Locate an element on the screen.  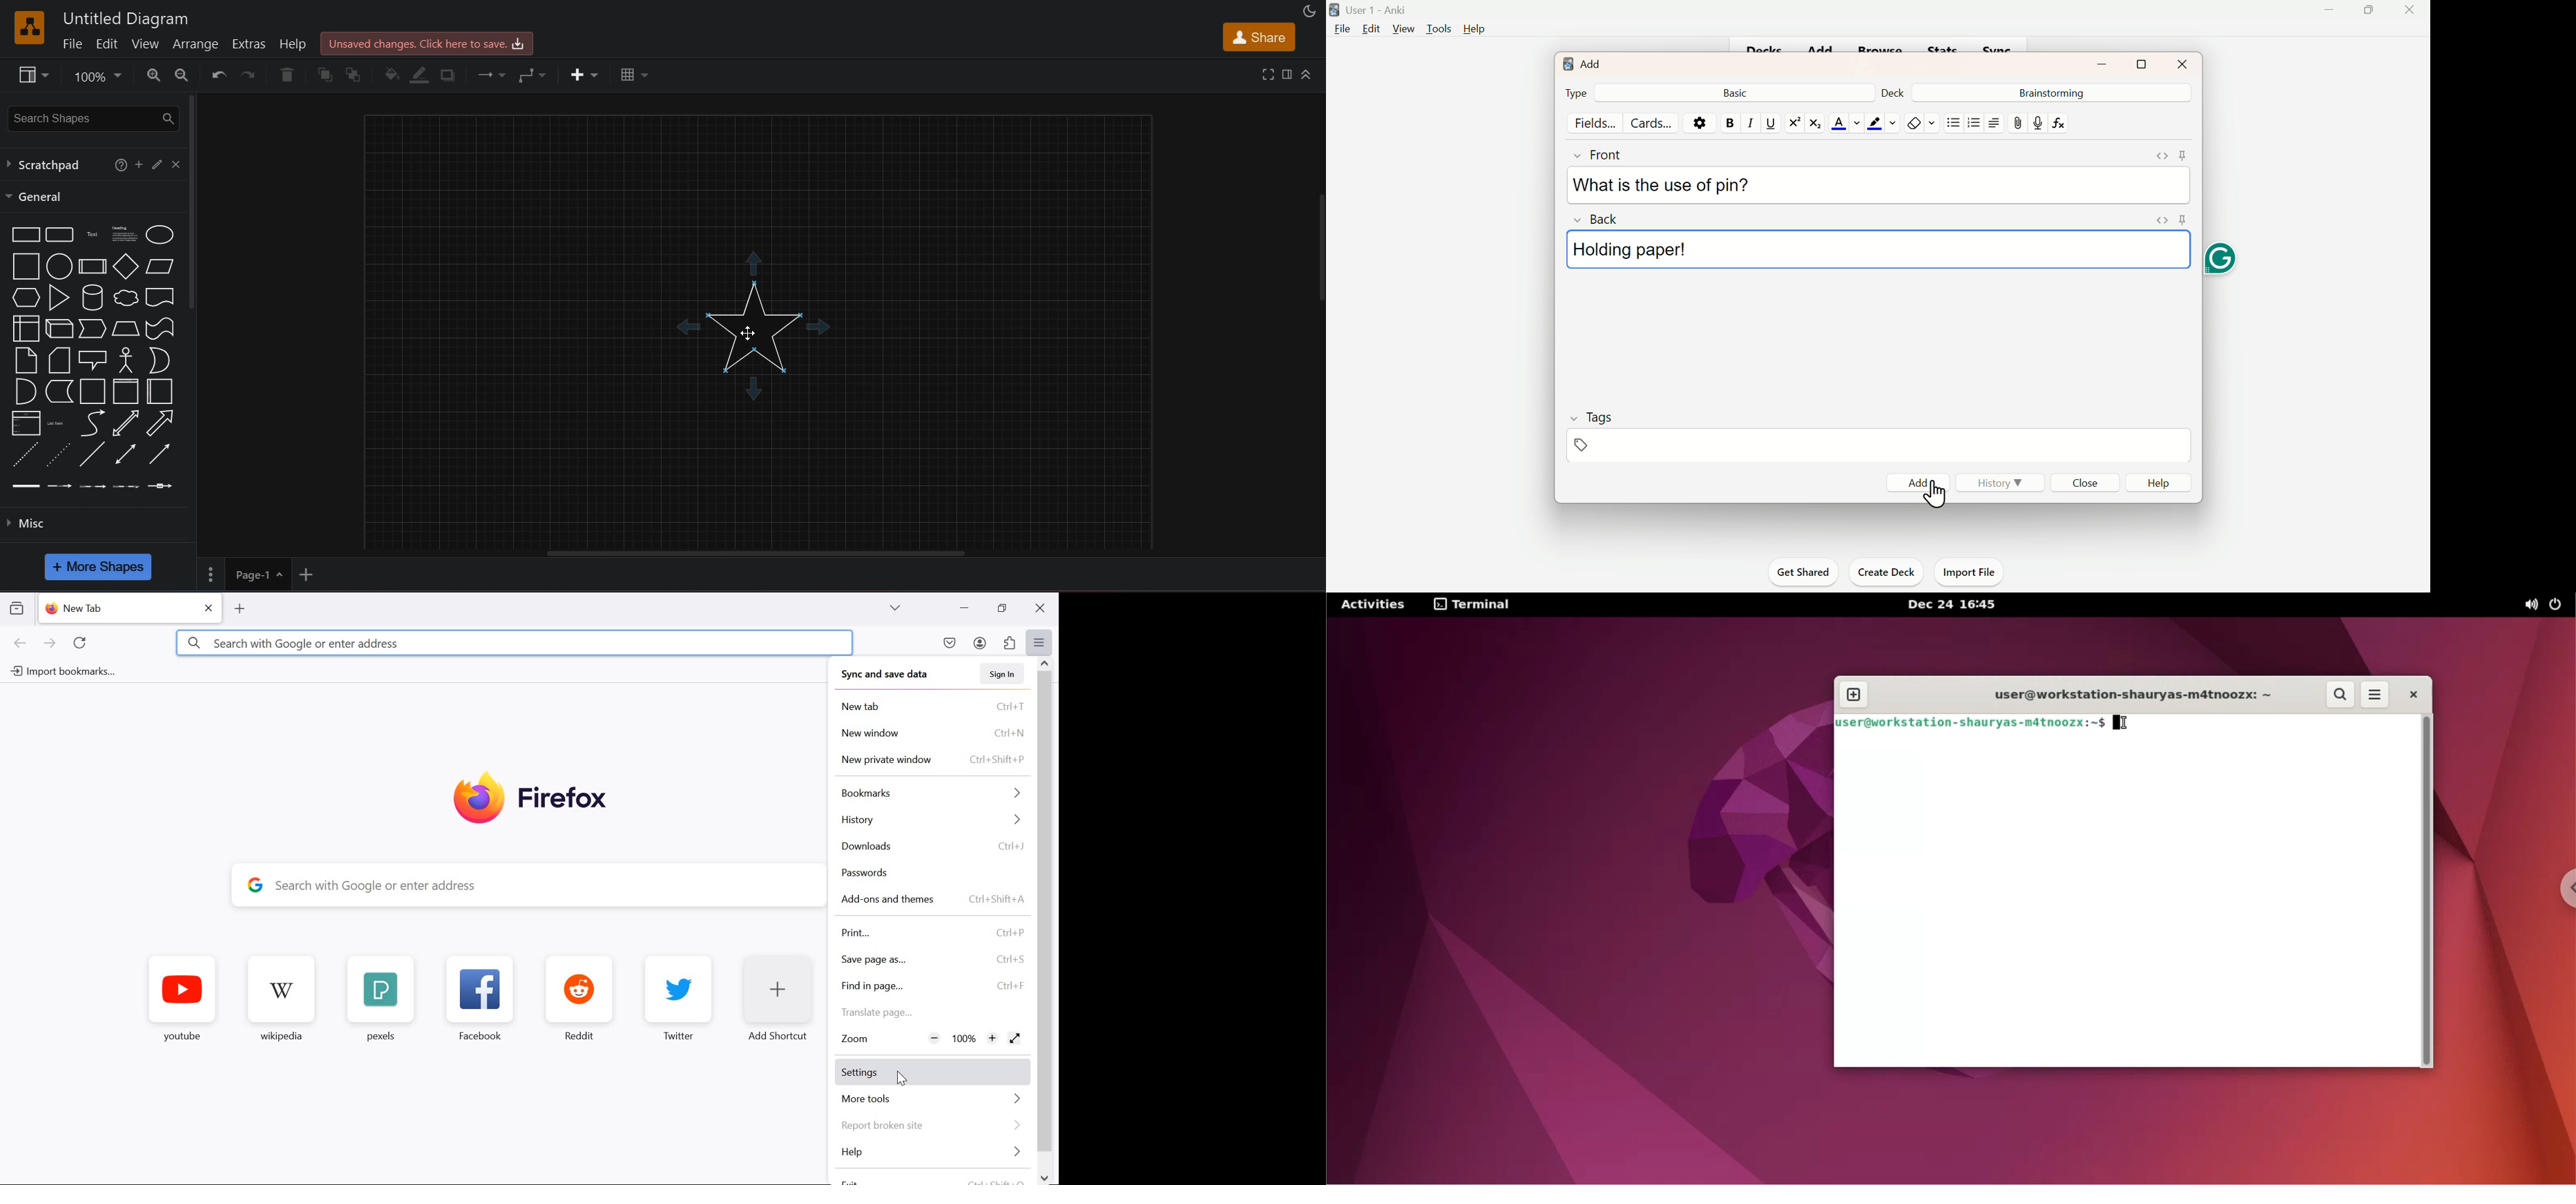
internal storage is located at coordinates (26, 327).